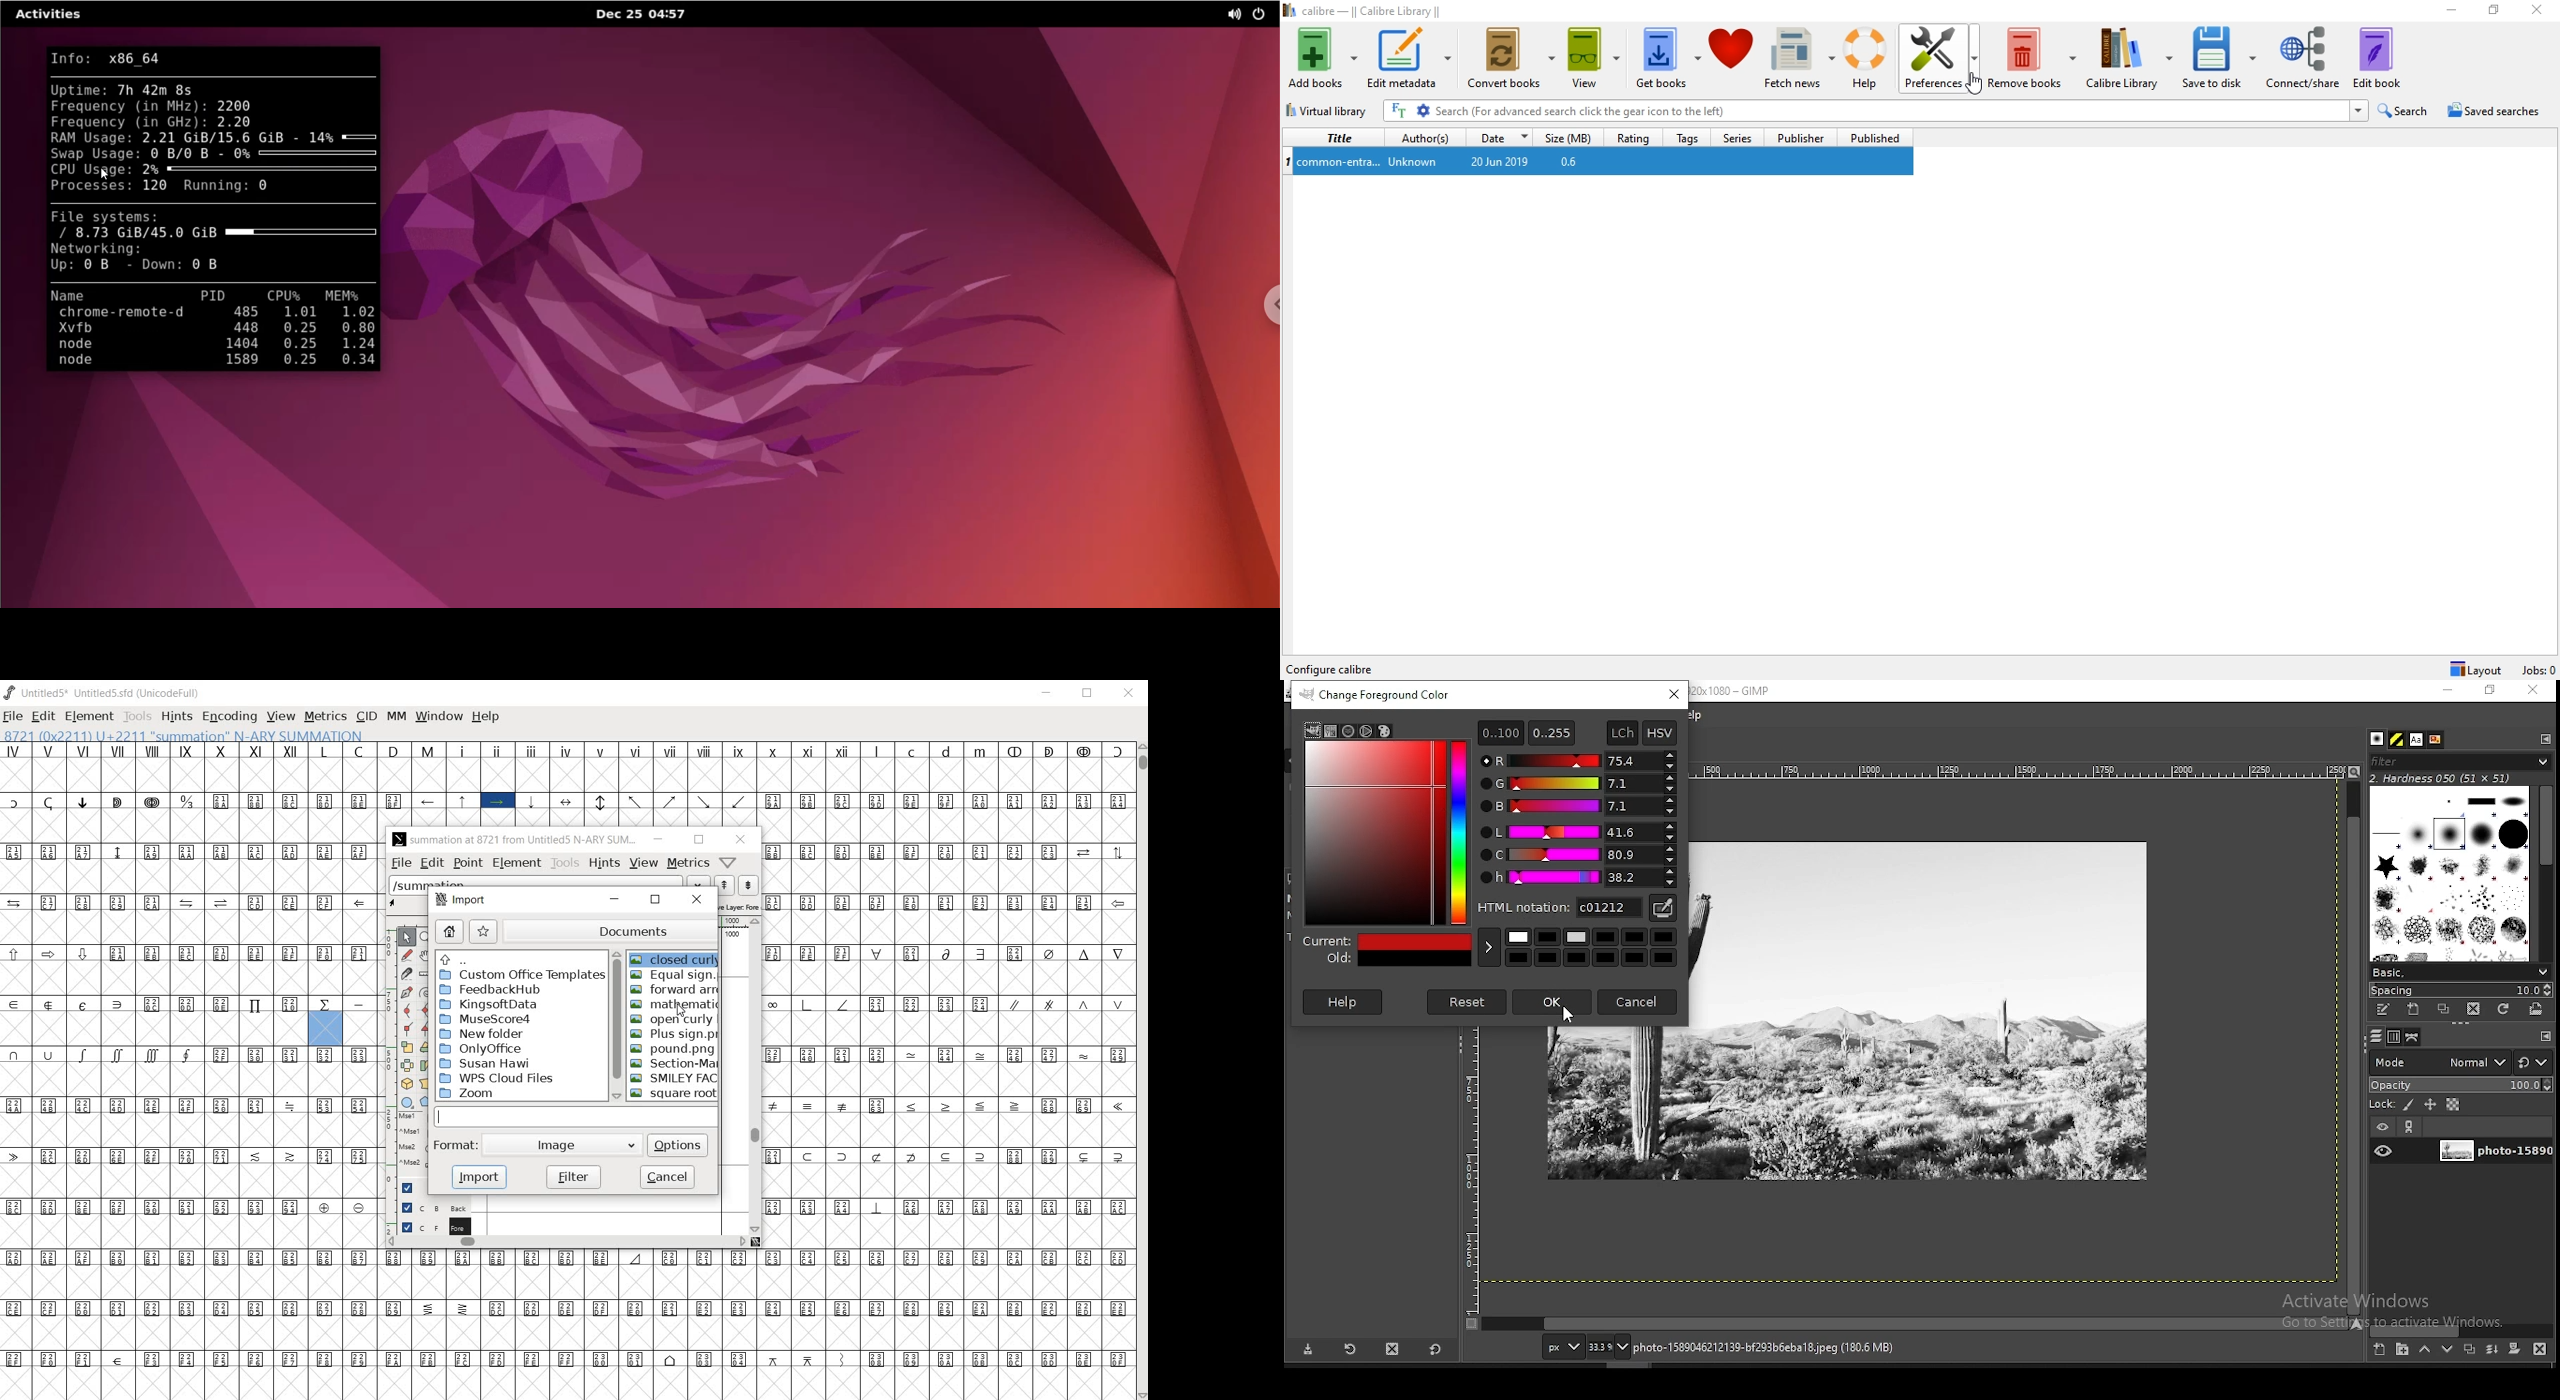  Describe the element at coordinates (577, 1117) in the screenshot. I see `input field` at that location.